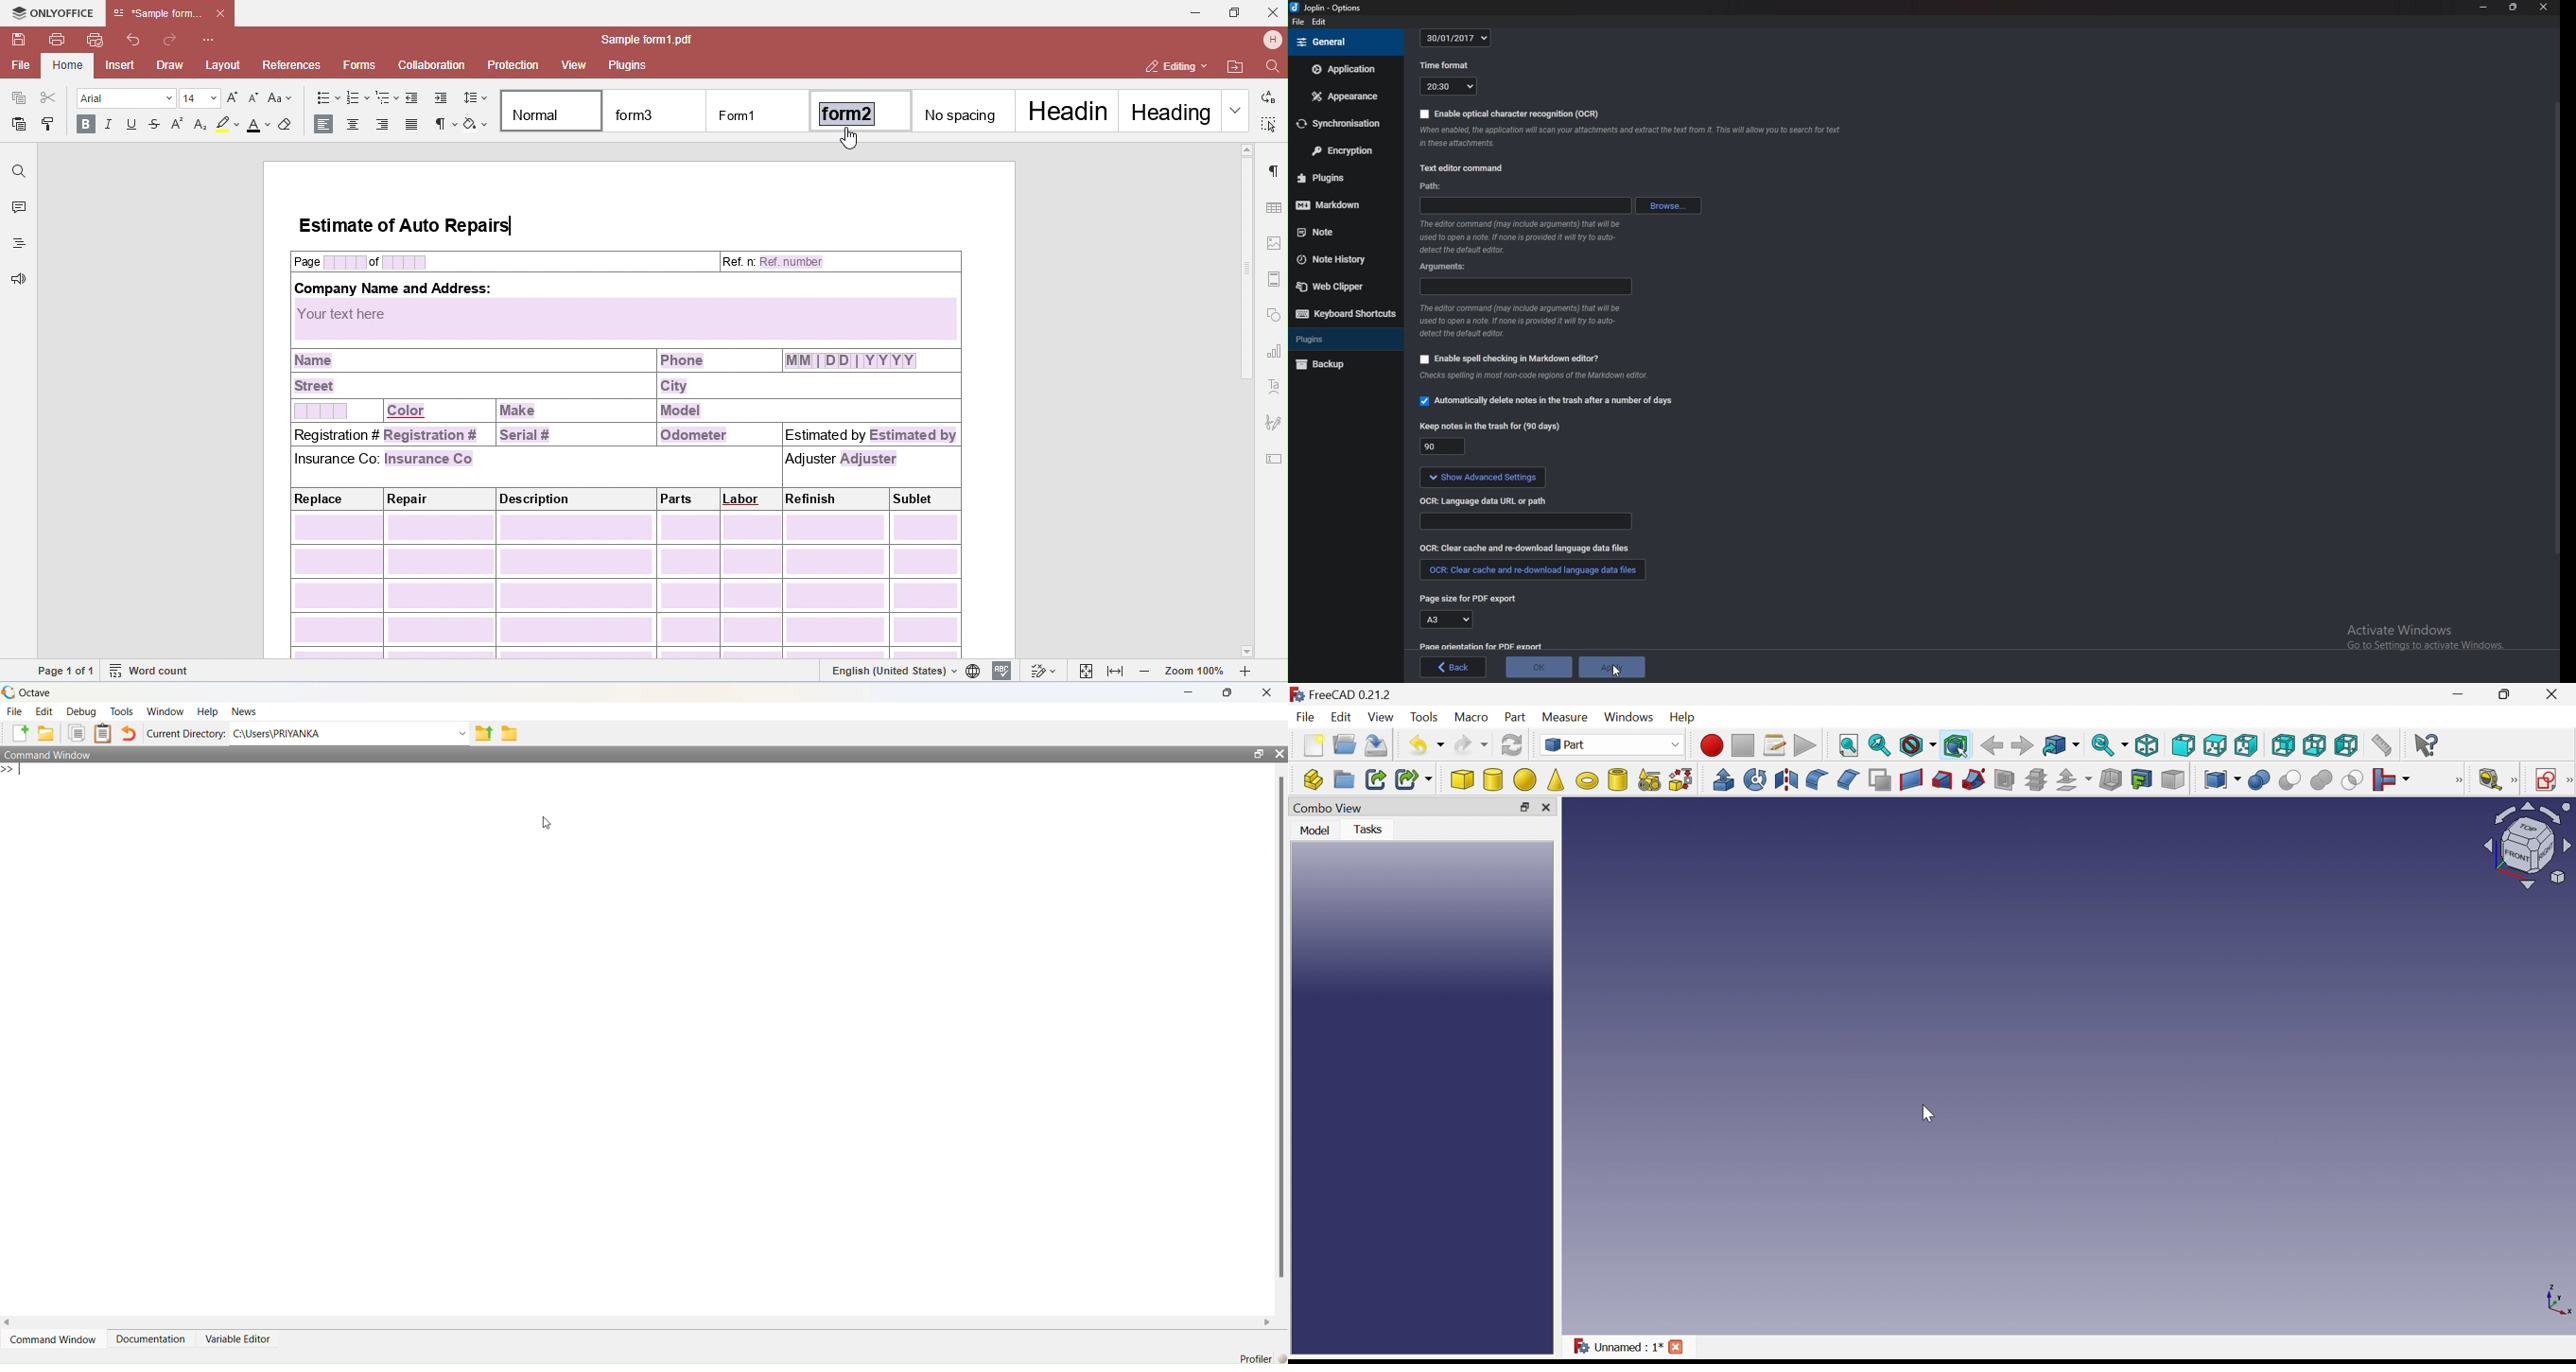 This screenshot has height=1372, width=2576. What do you see at coordinates (1587, 780) in the screenshot?
I see `Torus` at bounding box center [1587, 780].